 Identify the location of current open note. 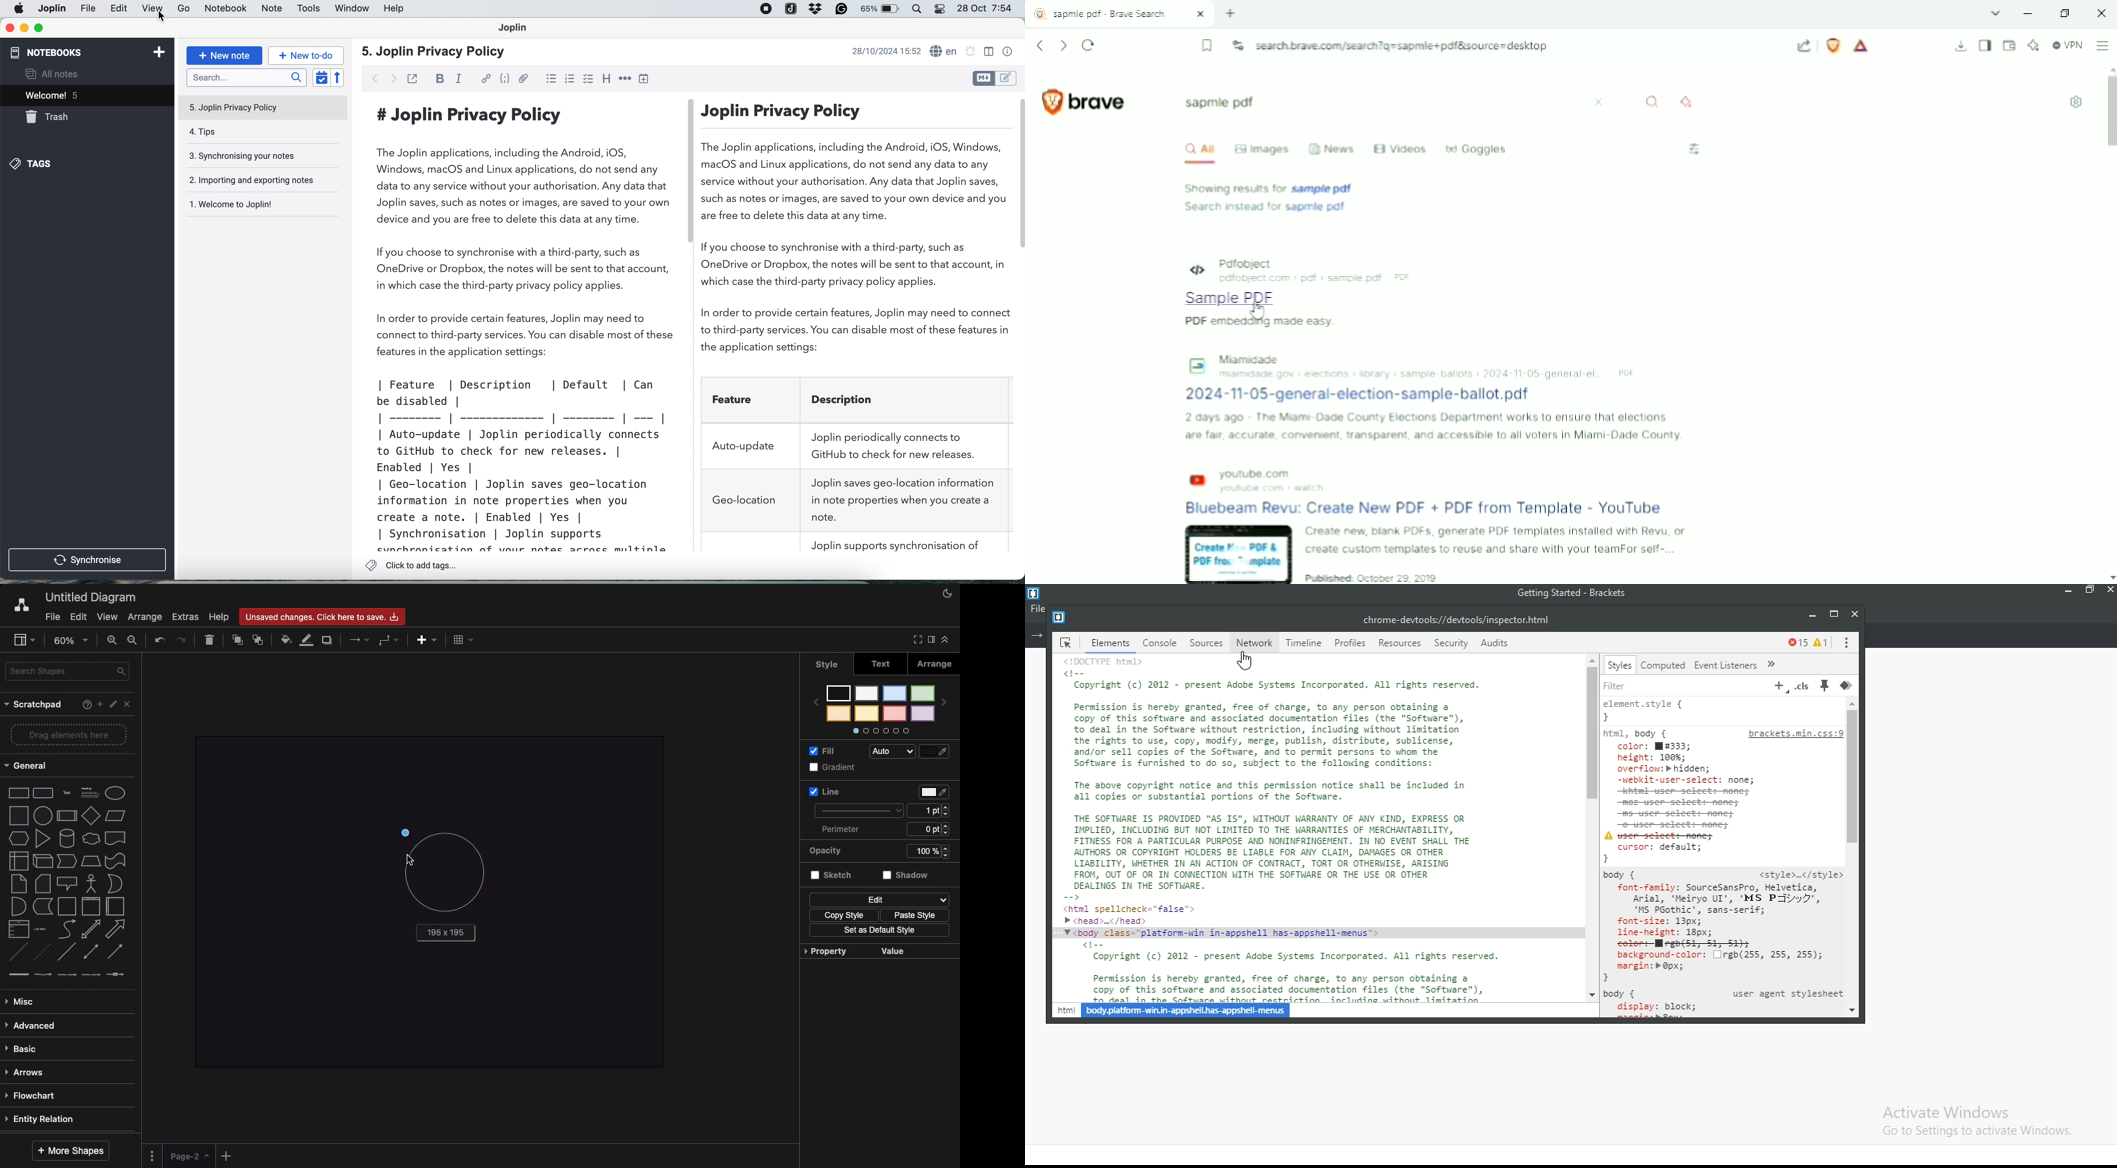
(51, 95).